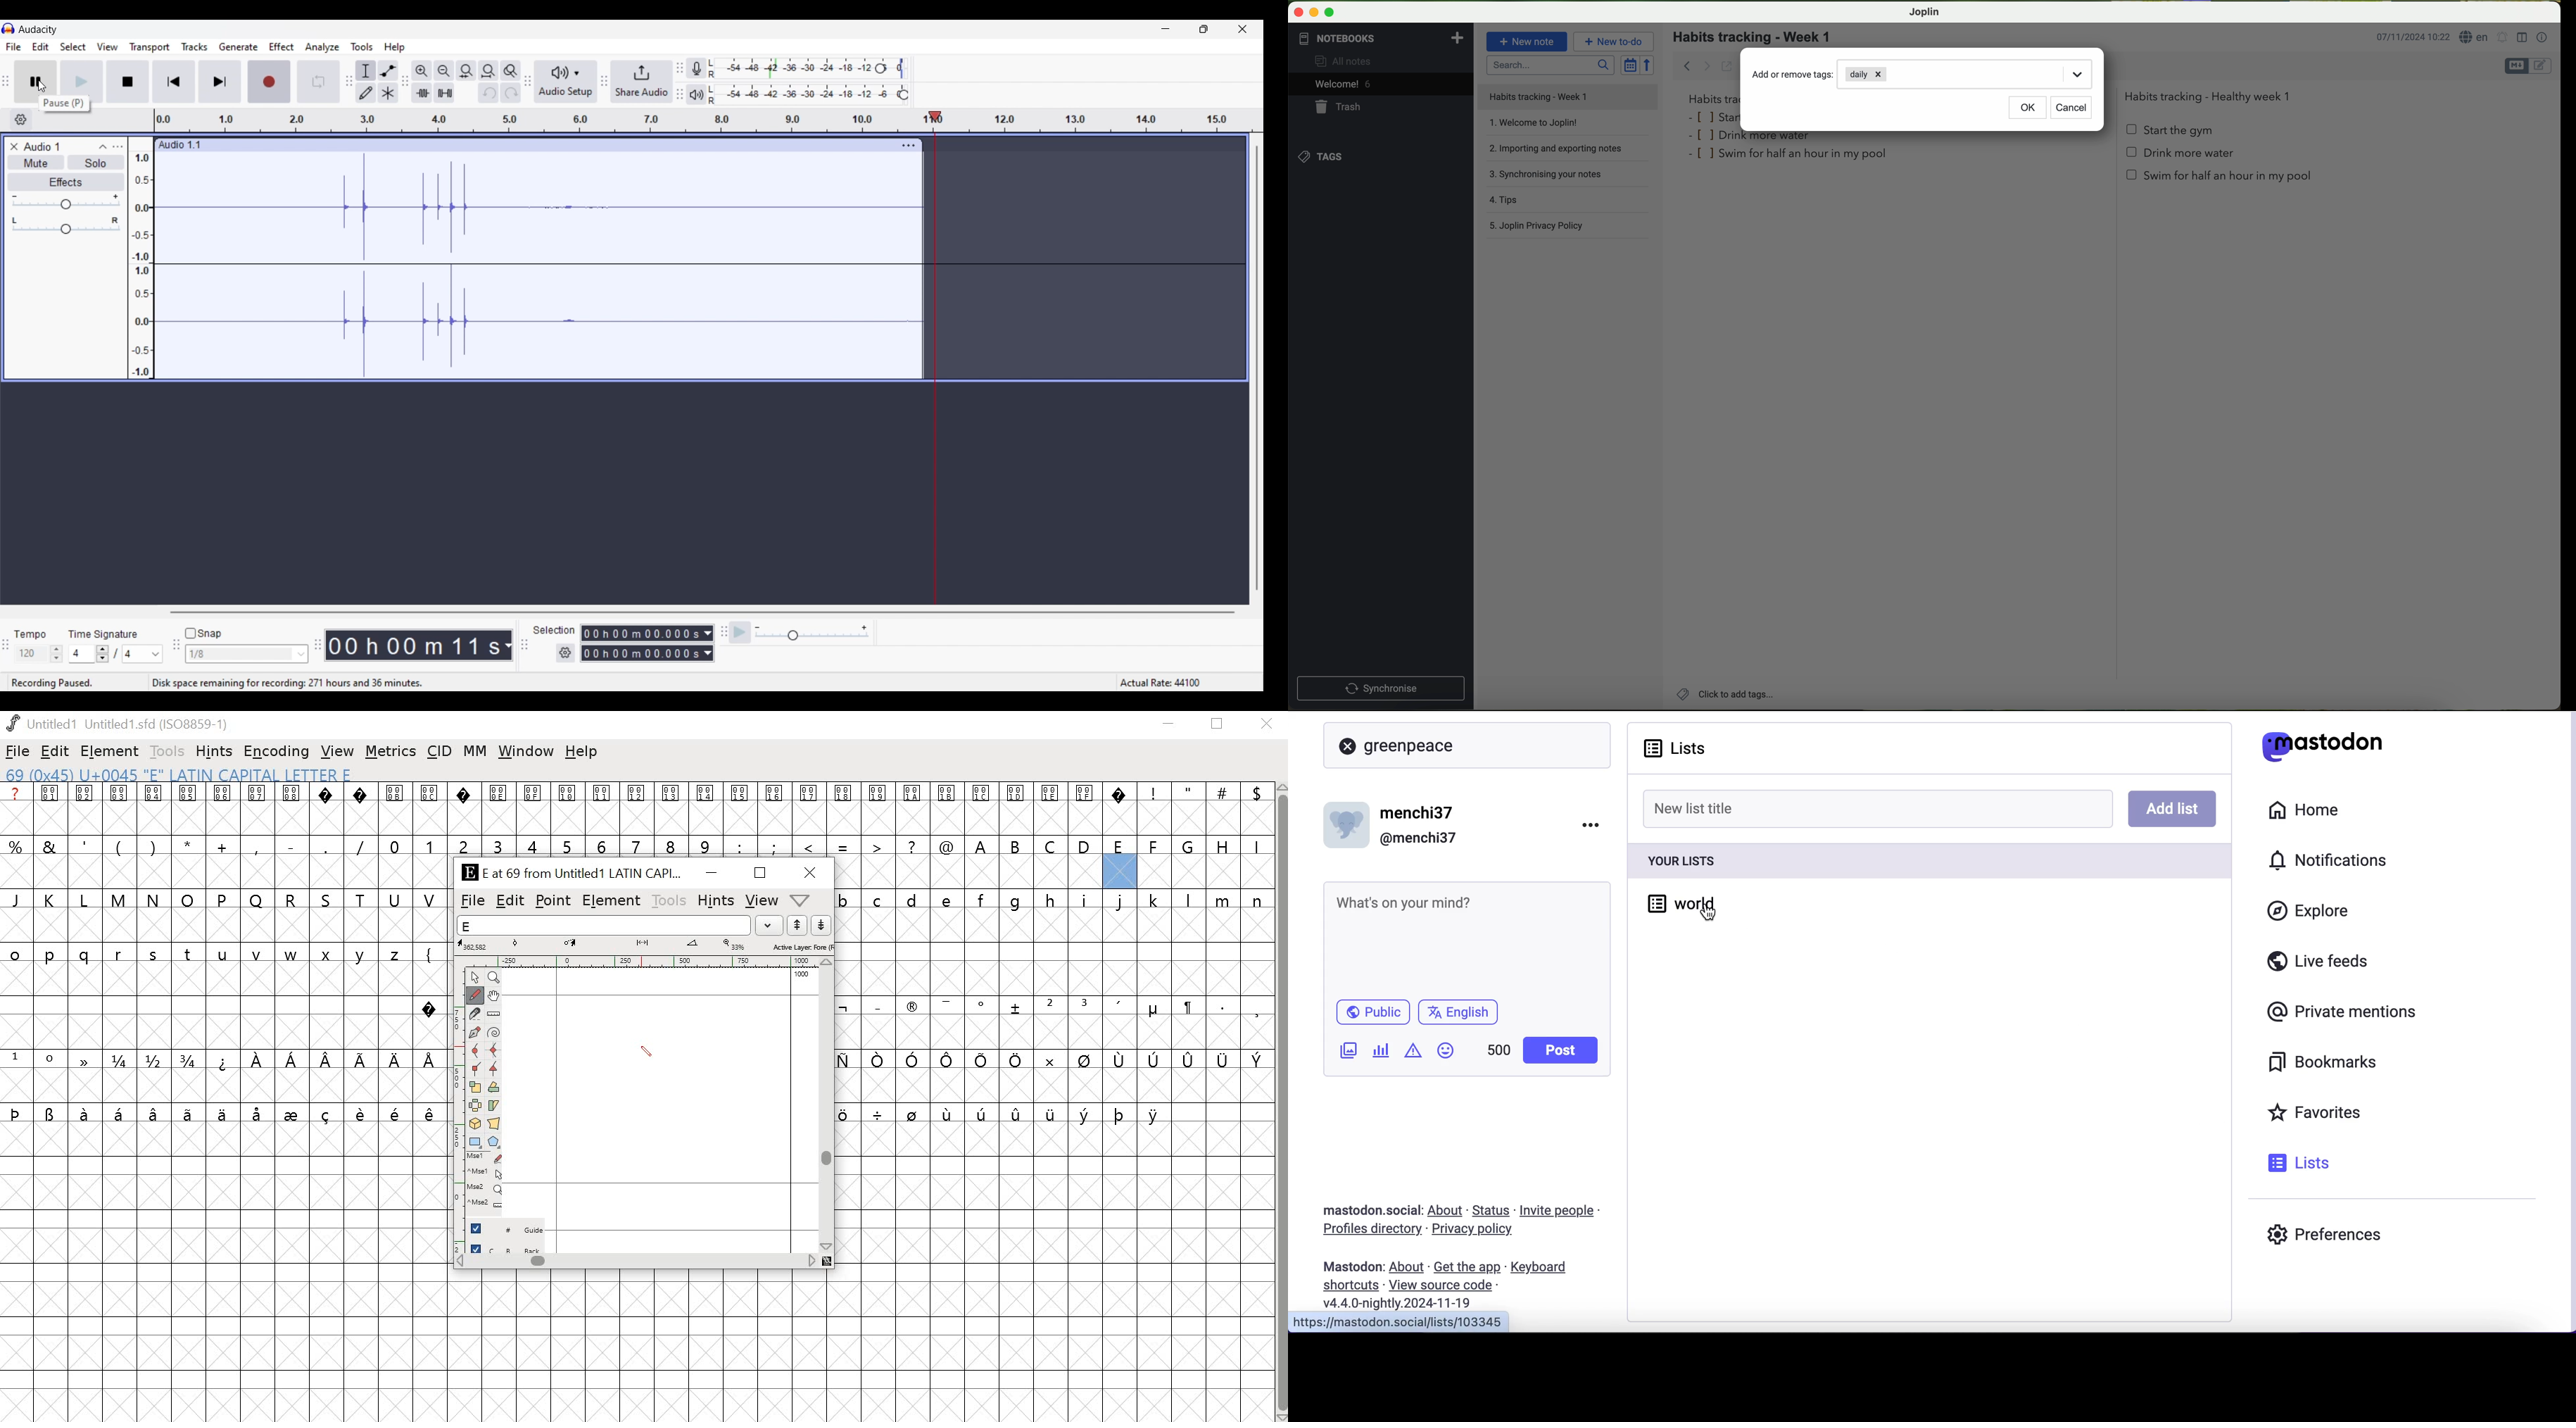  What do you see at coordinates (83, 654) in the screenshot?
I see `4` at bounding box center [83, 654].